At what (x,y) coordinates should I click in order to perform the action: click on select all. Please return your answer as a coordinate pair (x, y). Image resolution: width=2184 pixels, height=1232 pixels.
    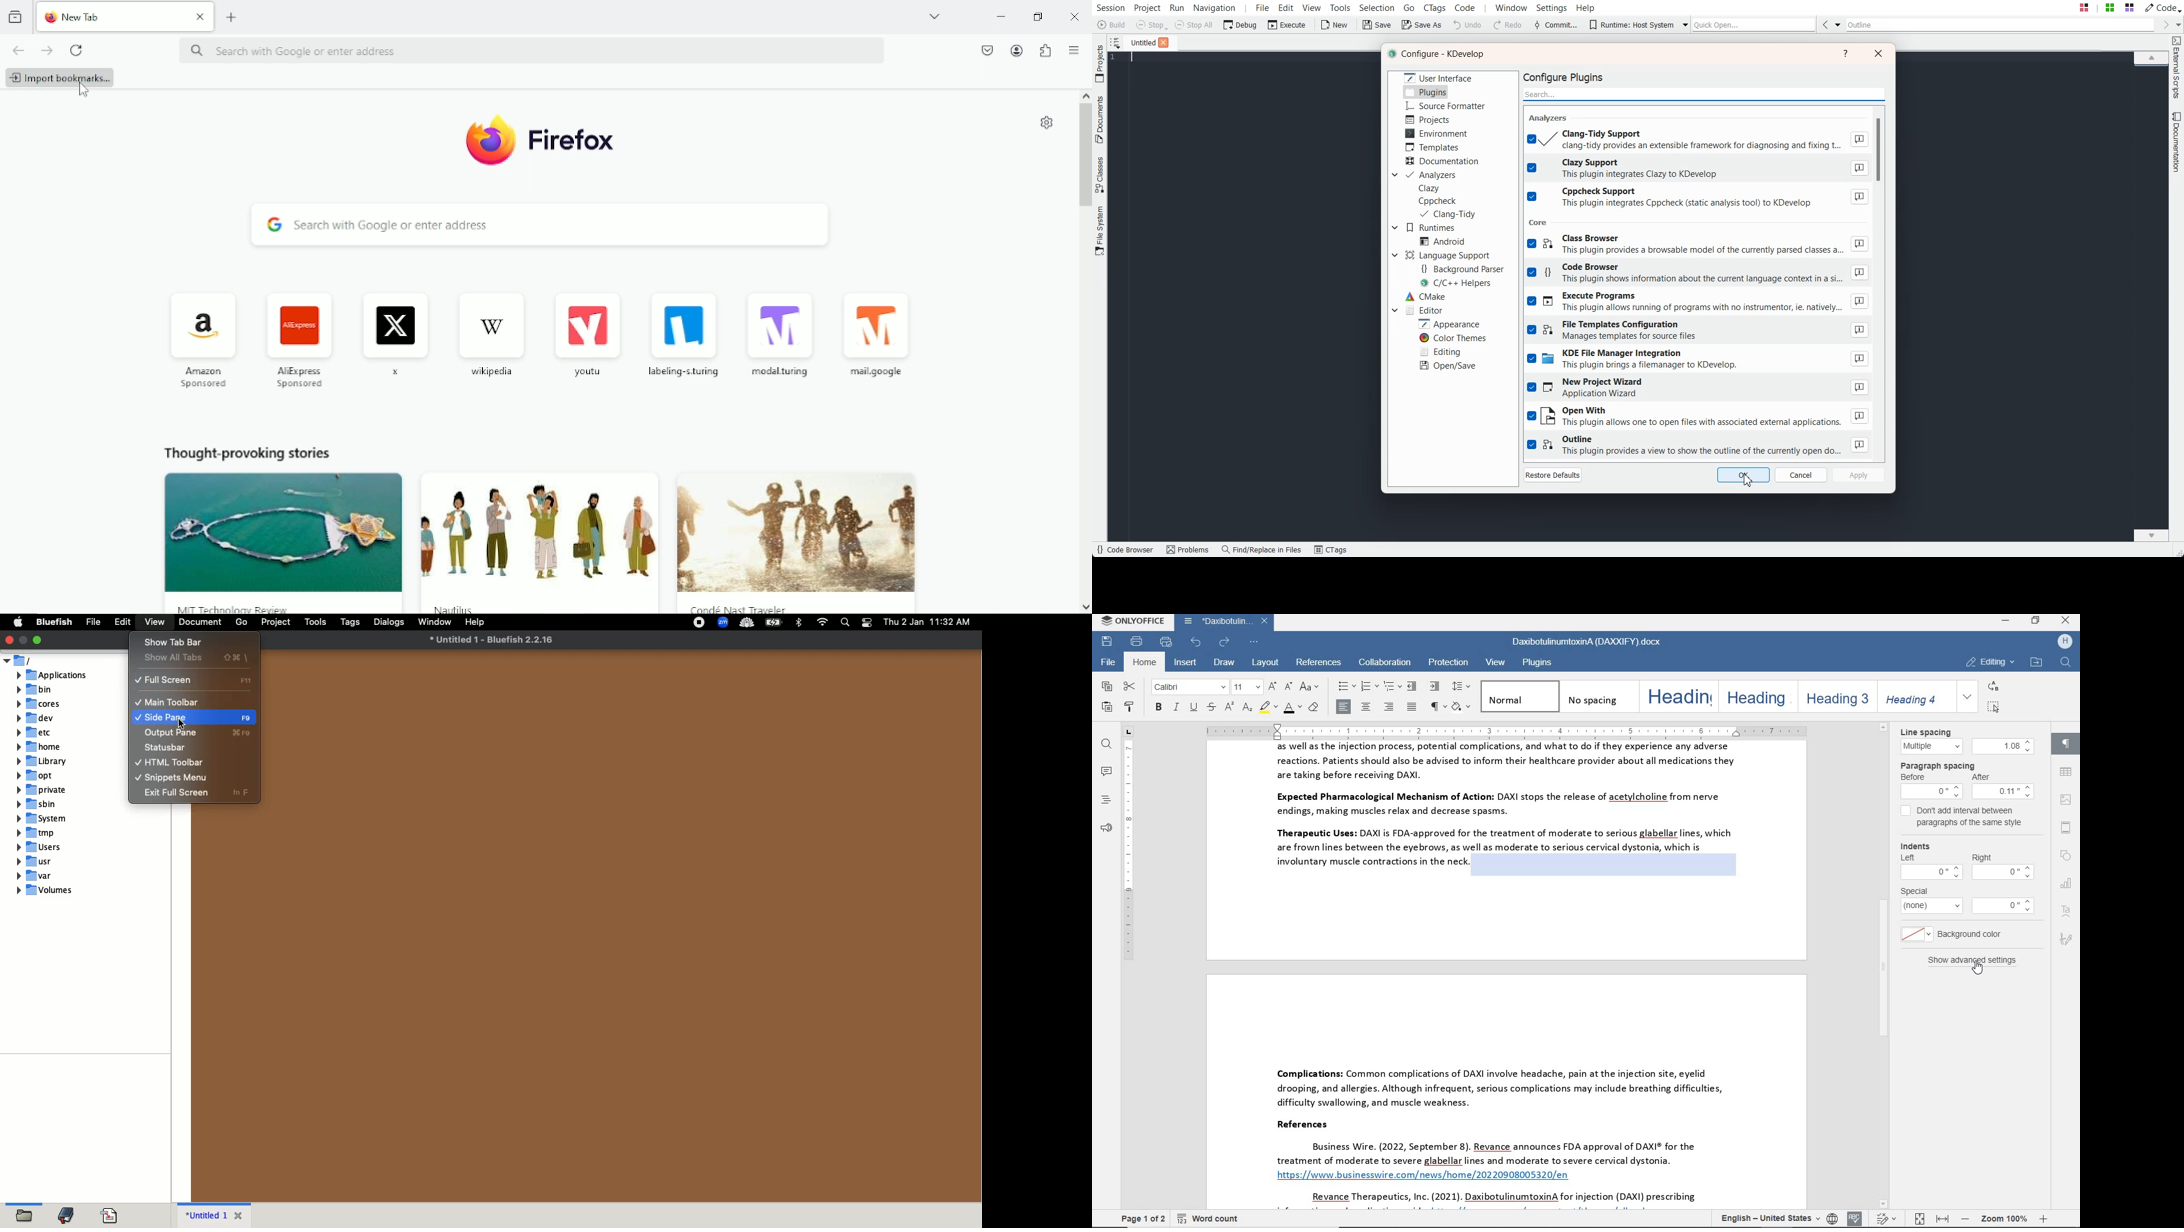
    Looking at the image, I should click on (1994, 706).